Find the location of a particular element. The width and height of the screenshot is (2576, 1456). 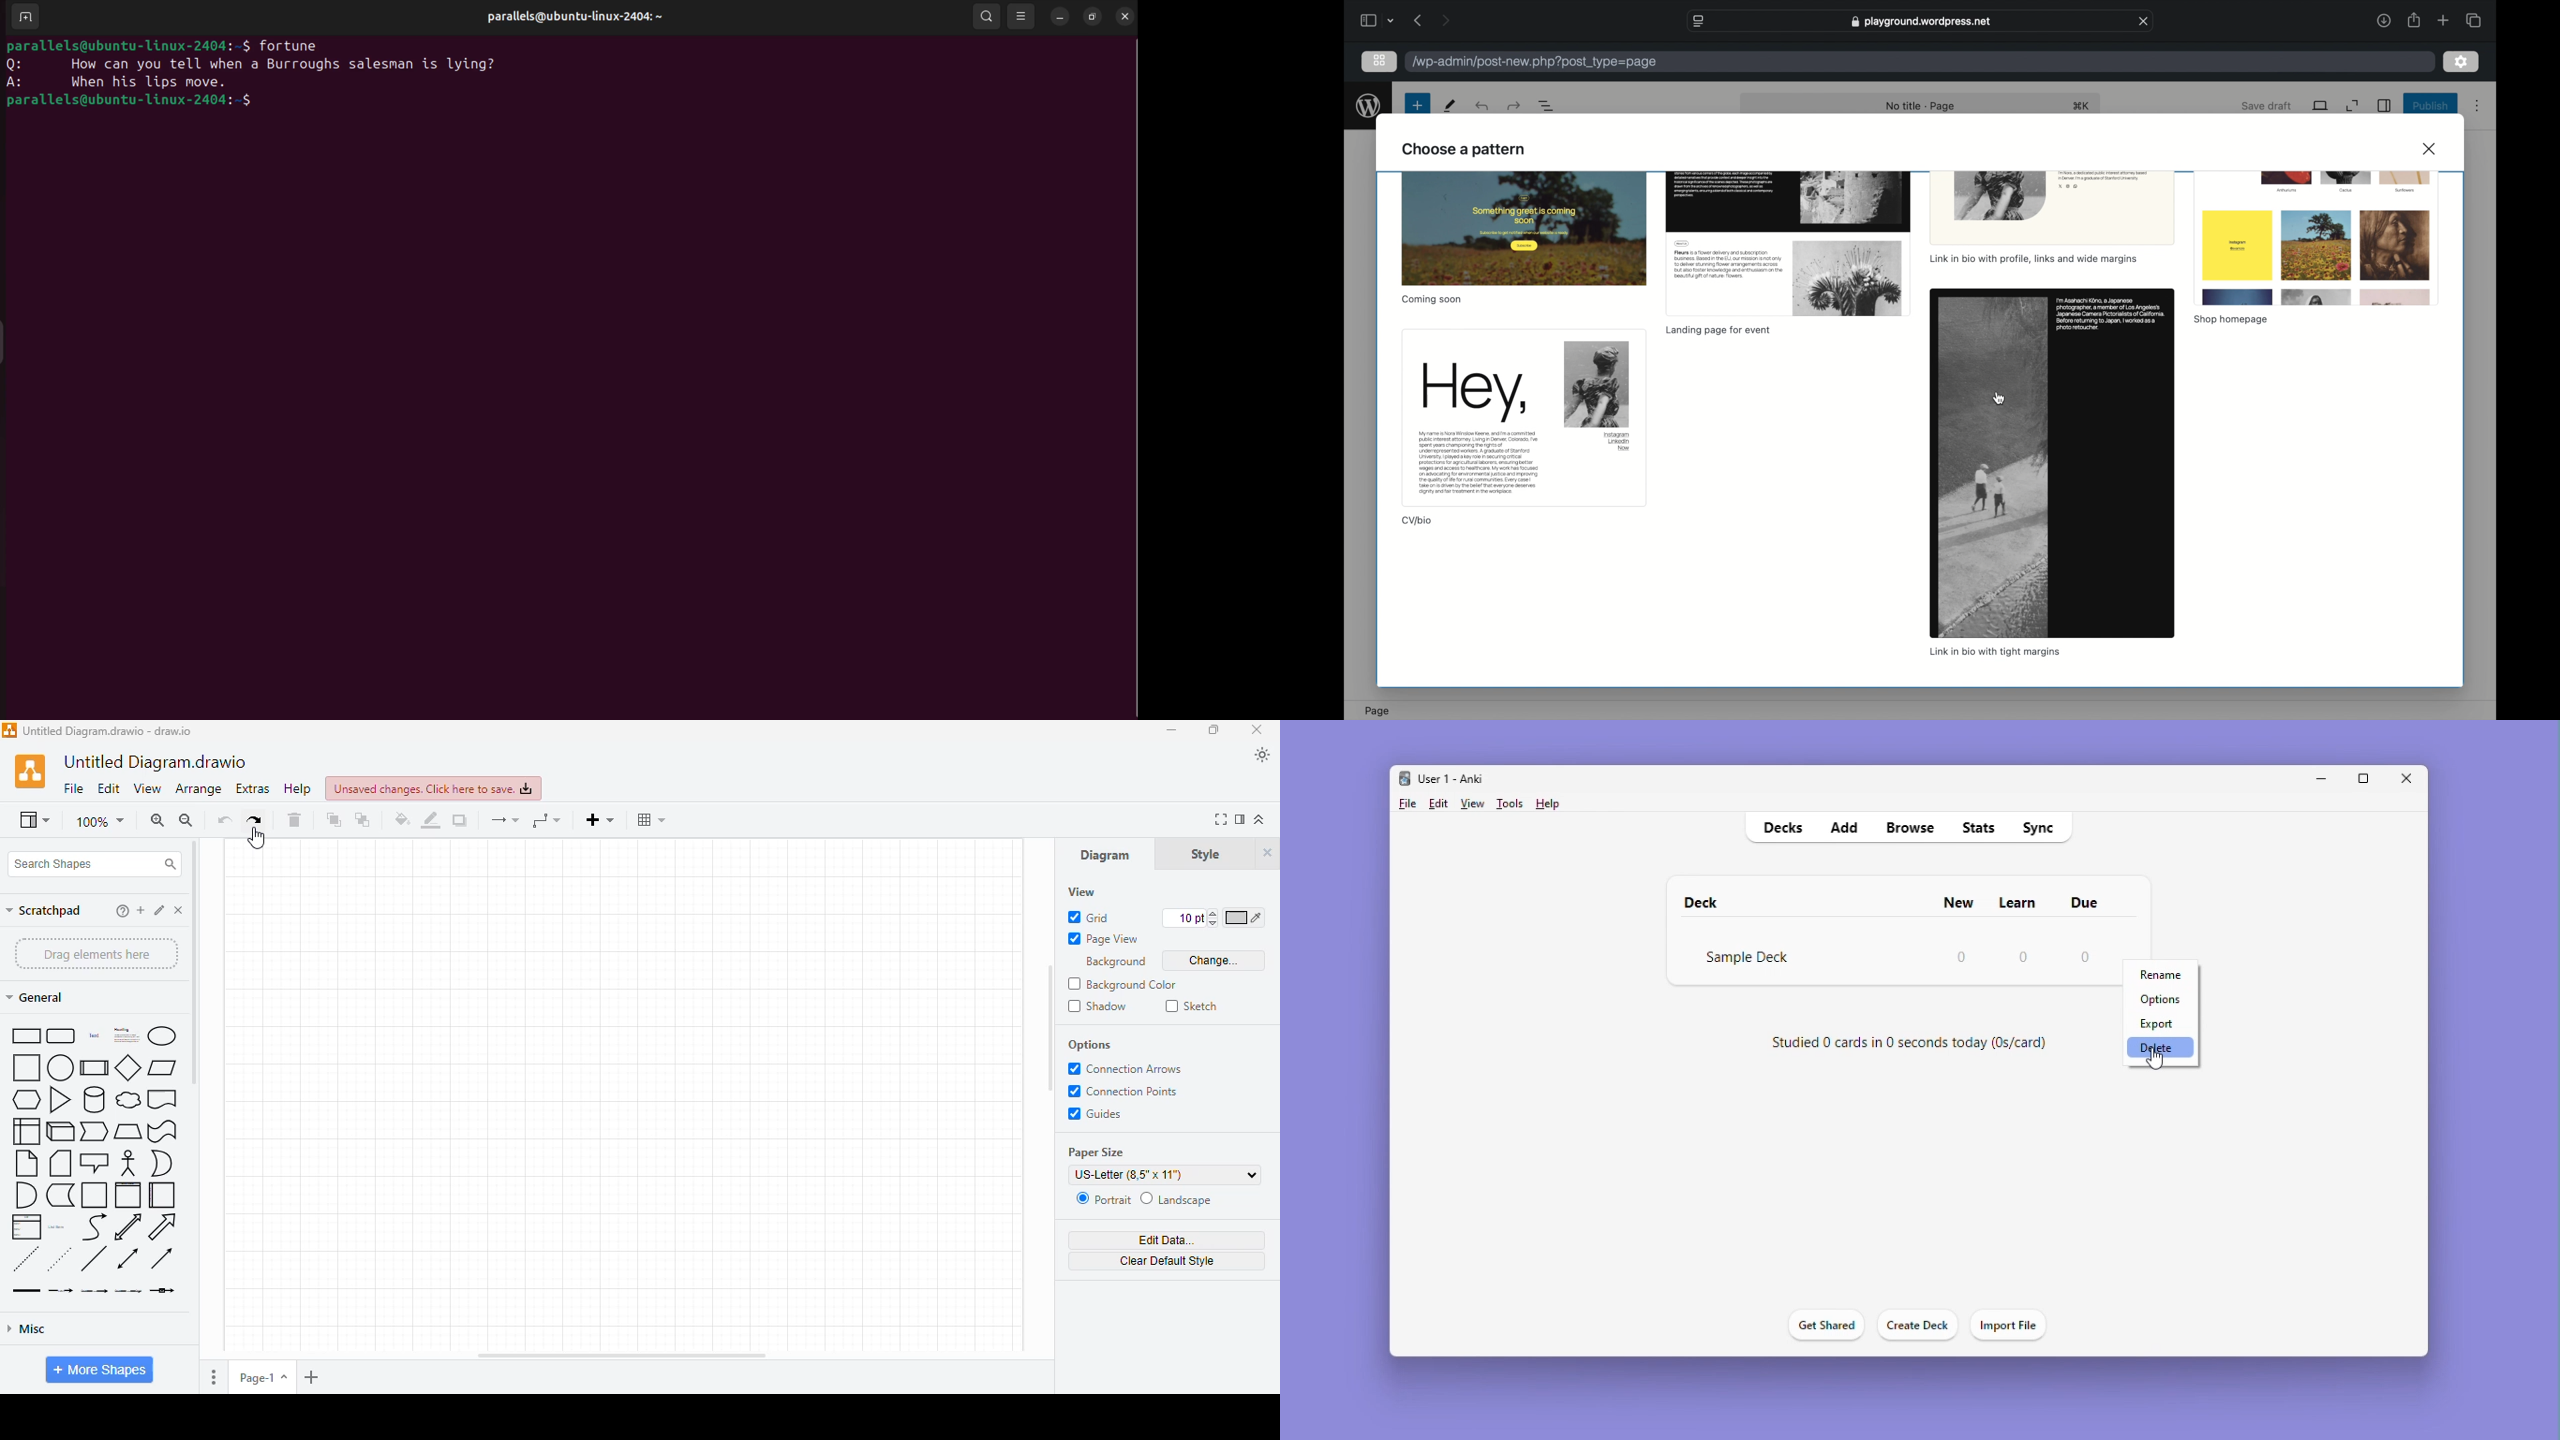

connection arrows is located at coordinates (1124, 1069).